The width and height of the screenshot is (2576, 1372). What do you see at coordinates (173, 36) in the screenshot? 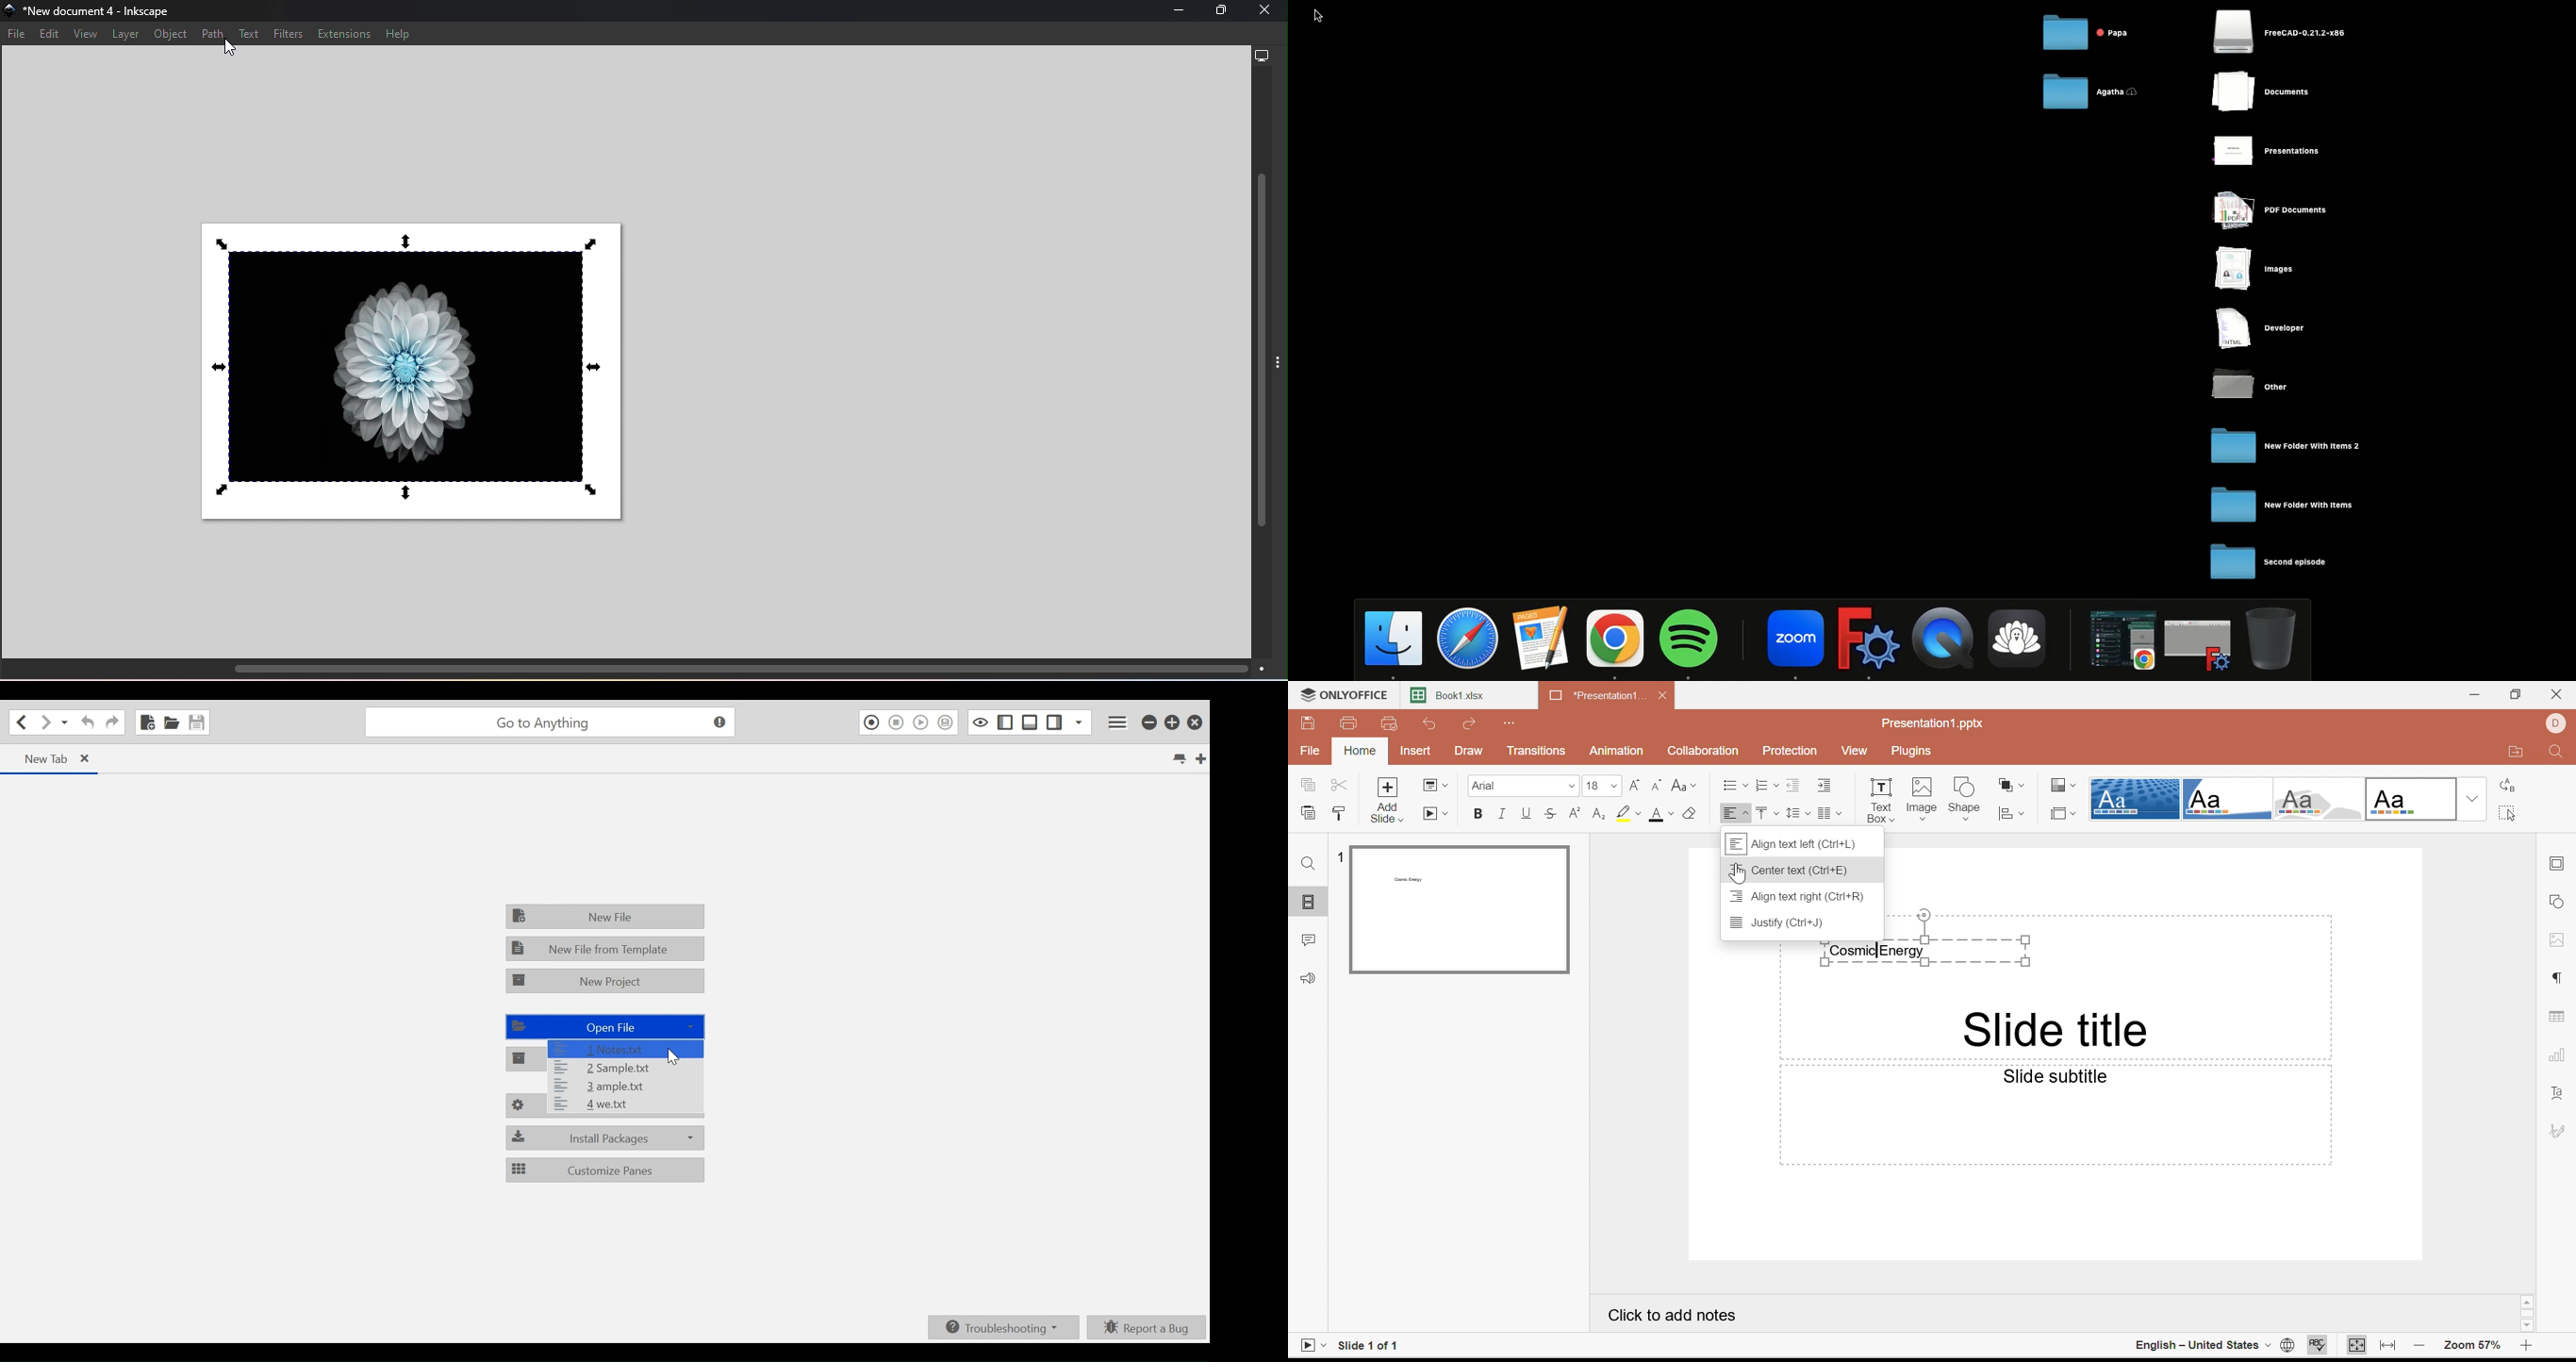
I see `Object` at bounding box center [173, 36].